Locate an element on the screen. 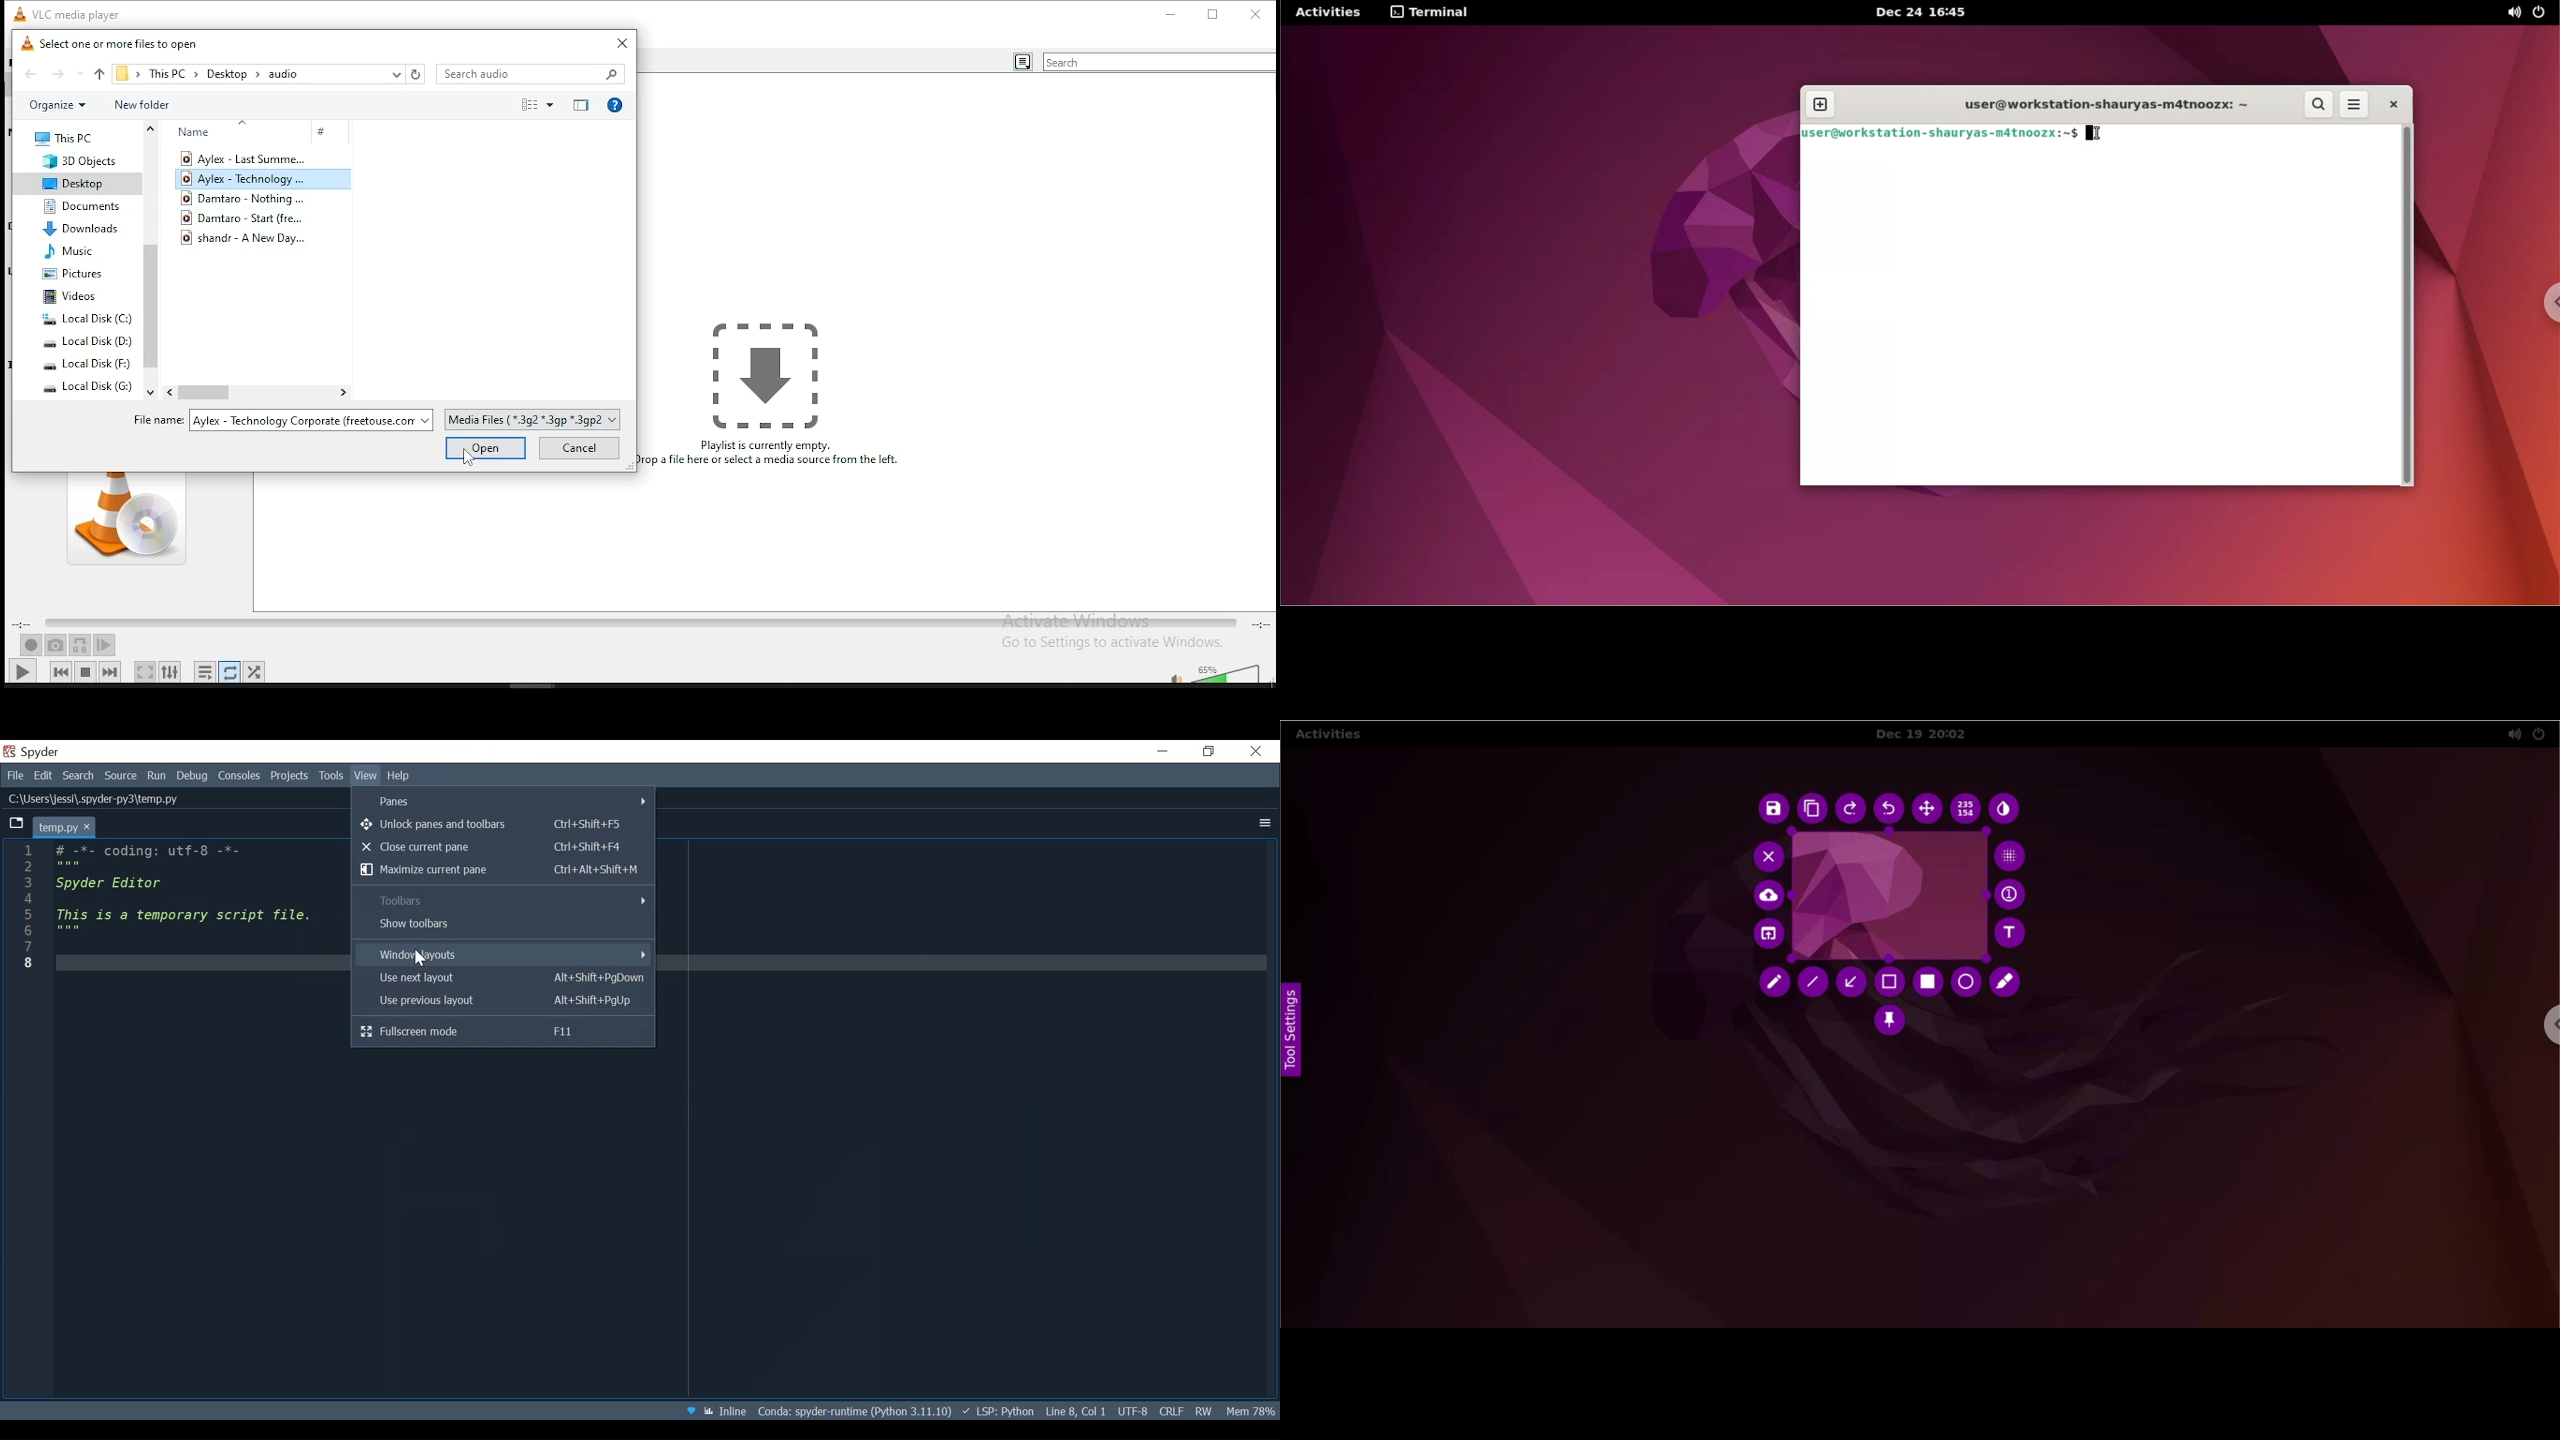  system drive 3 is located at coordinates (86, 364).